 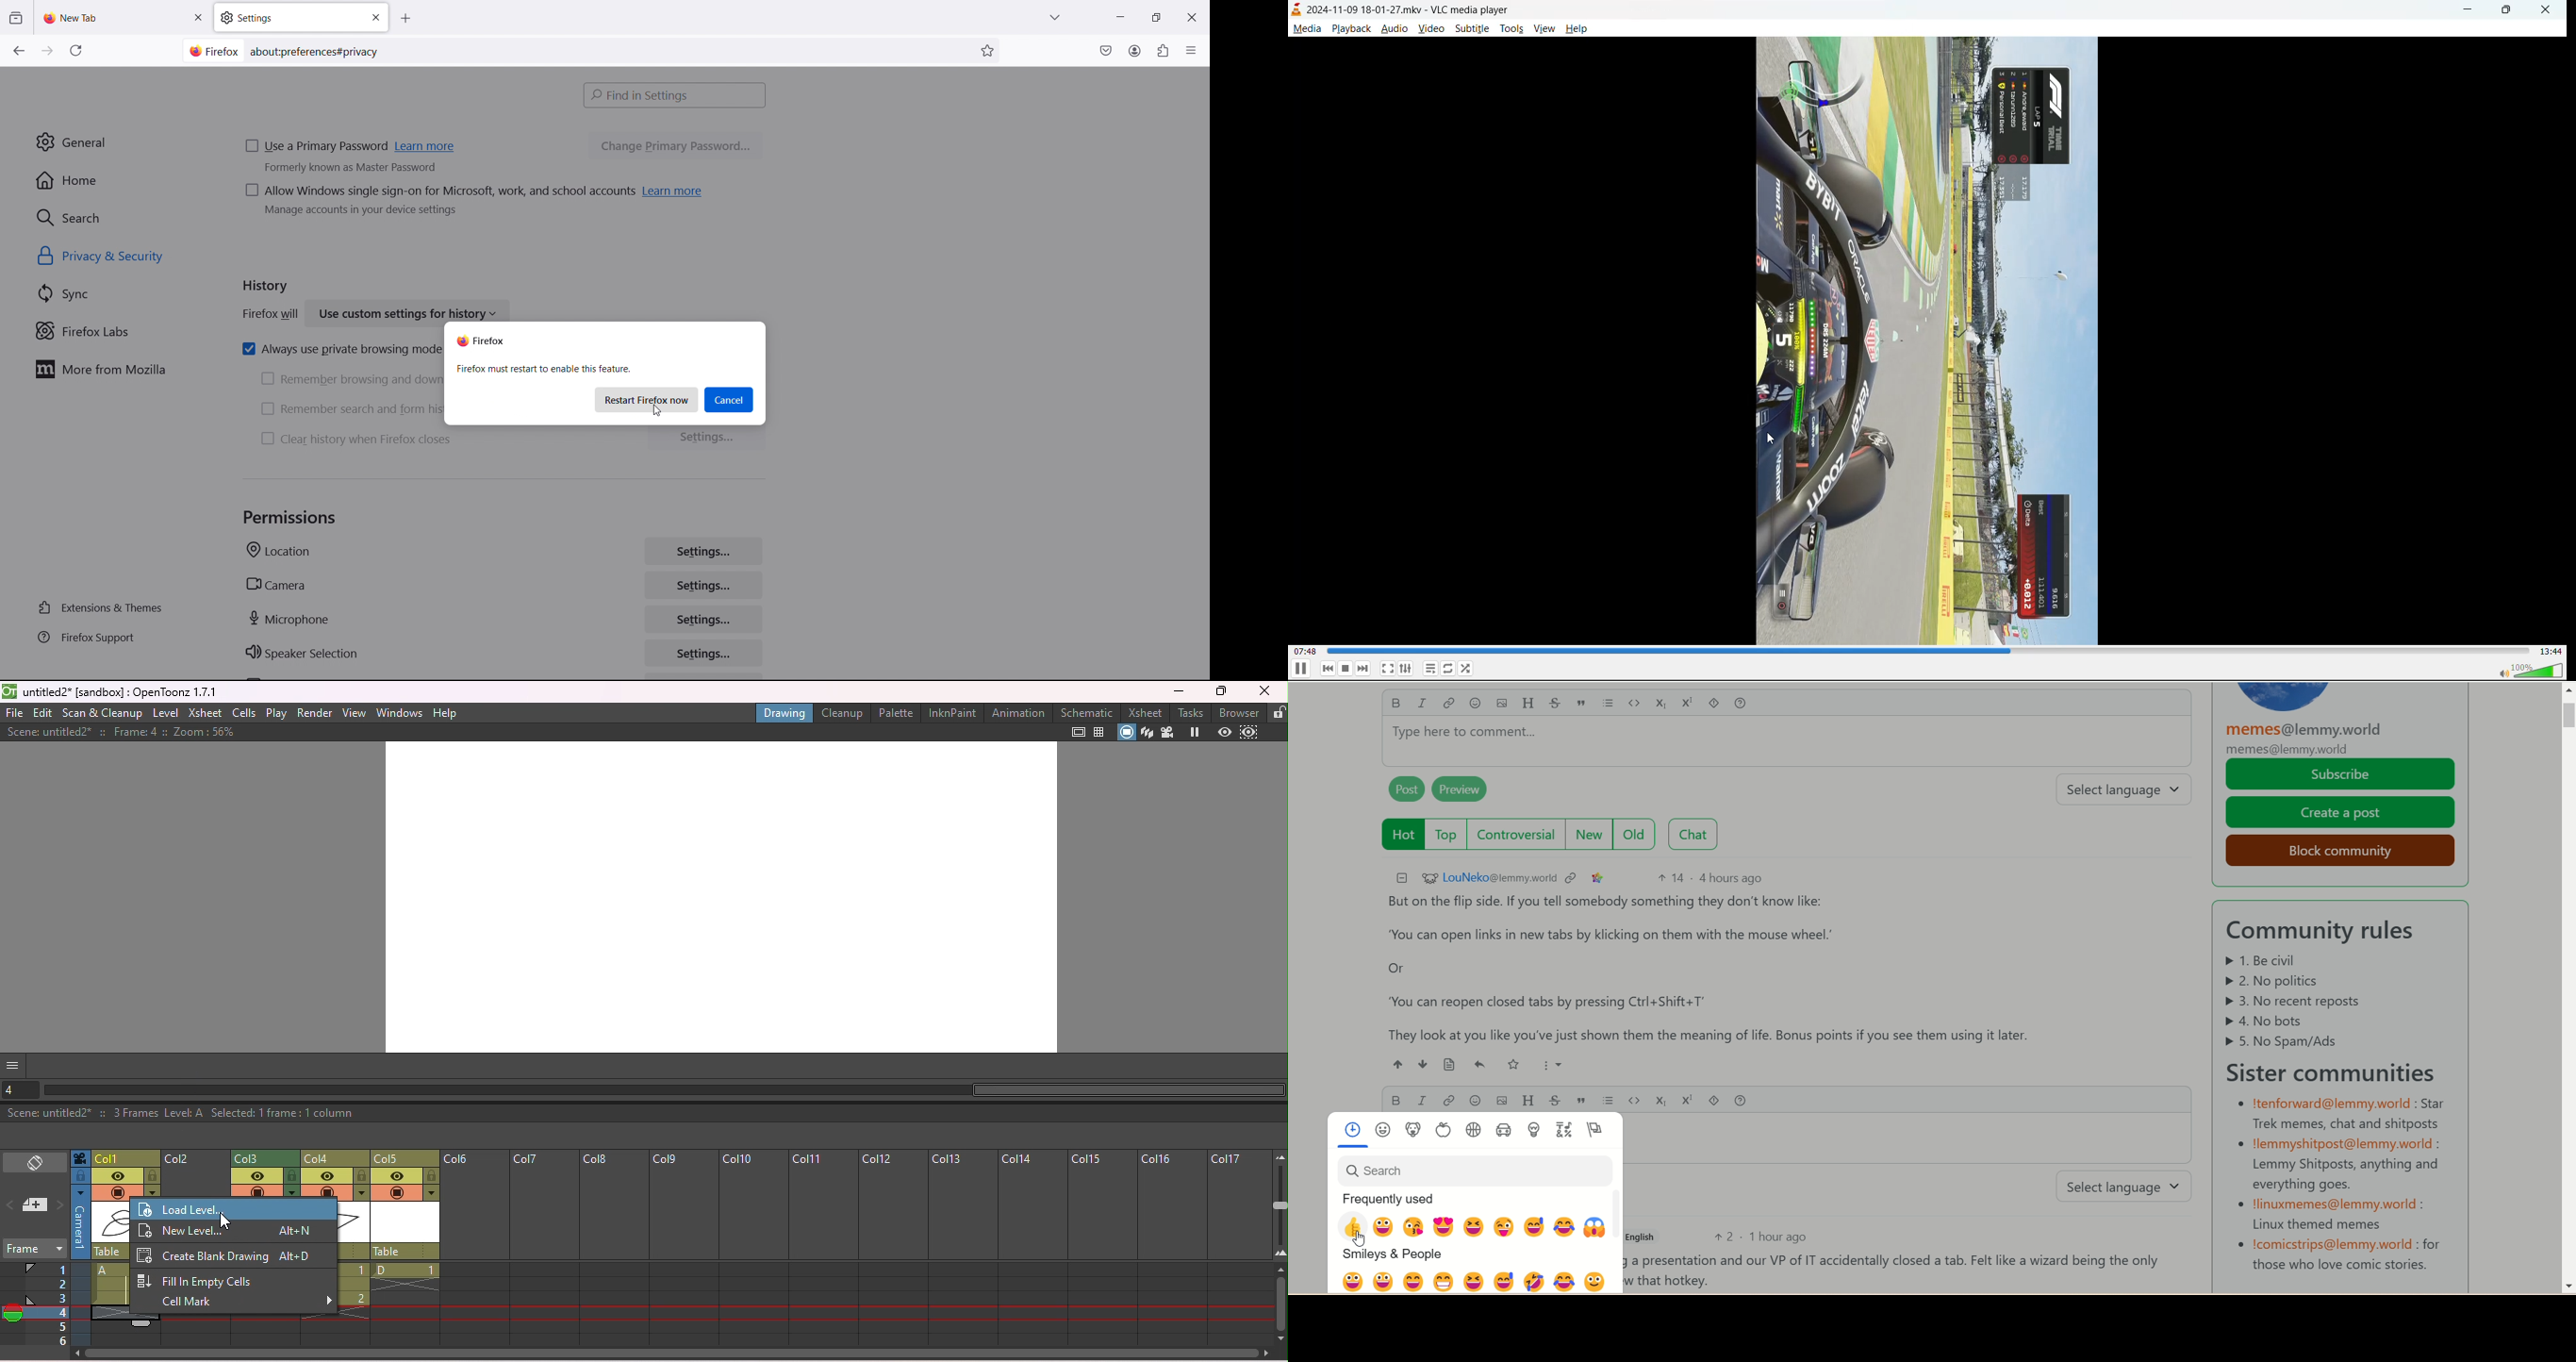 I want to click on total track time, so click(x=2551, y=652).